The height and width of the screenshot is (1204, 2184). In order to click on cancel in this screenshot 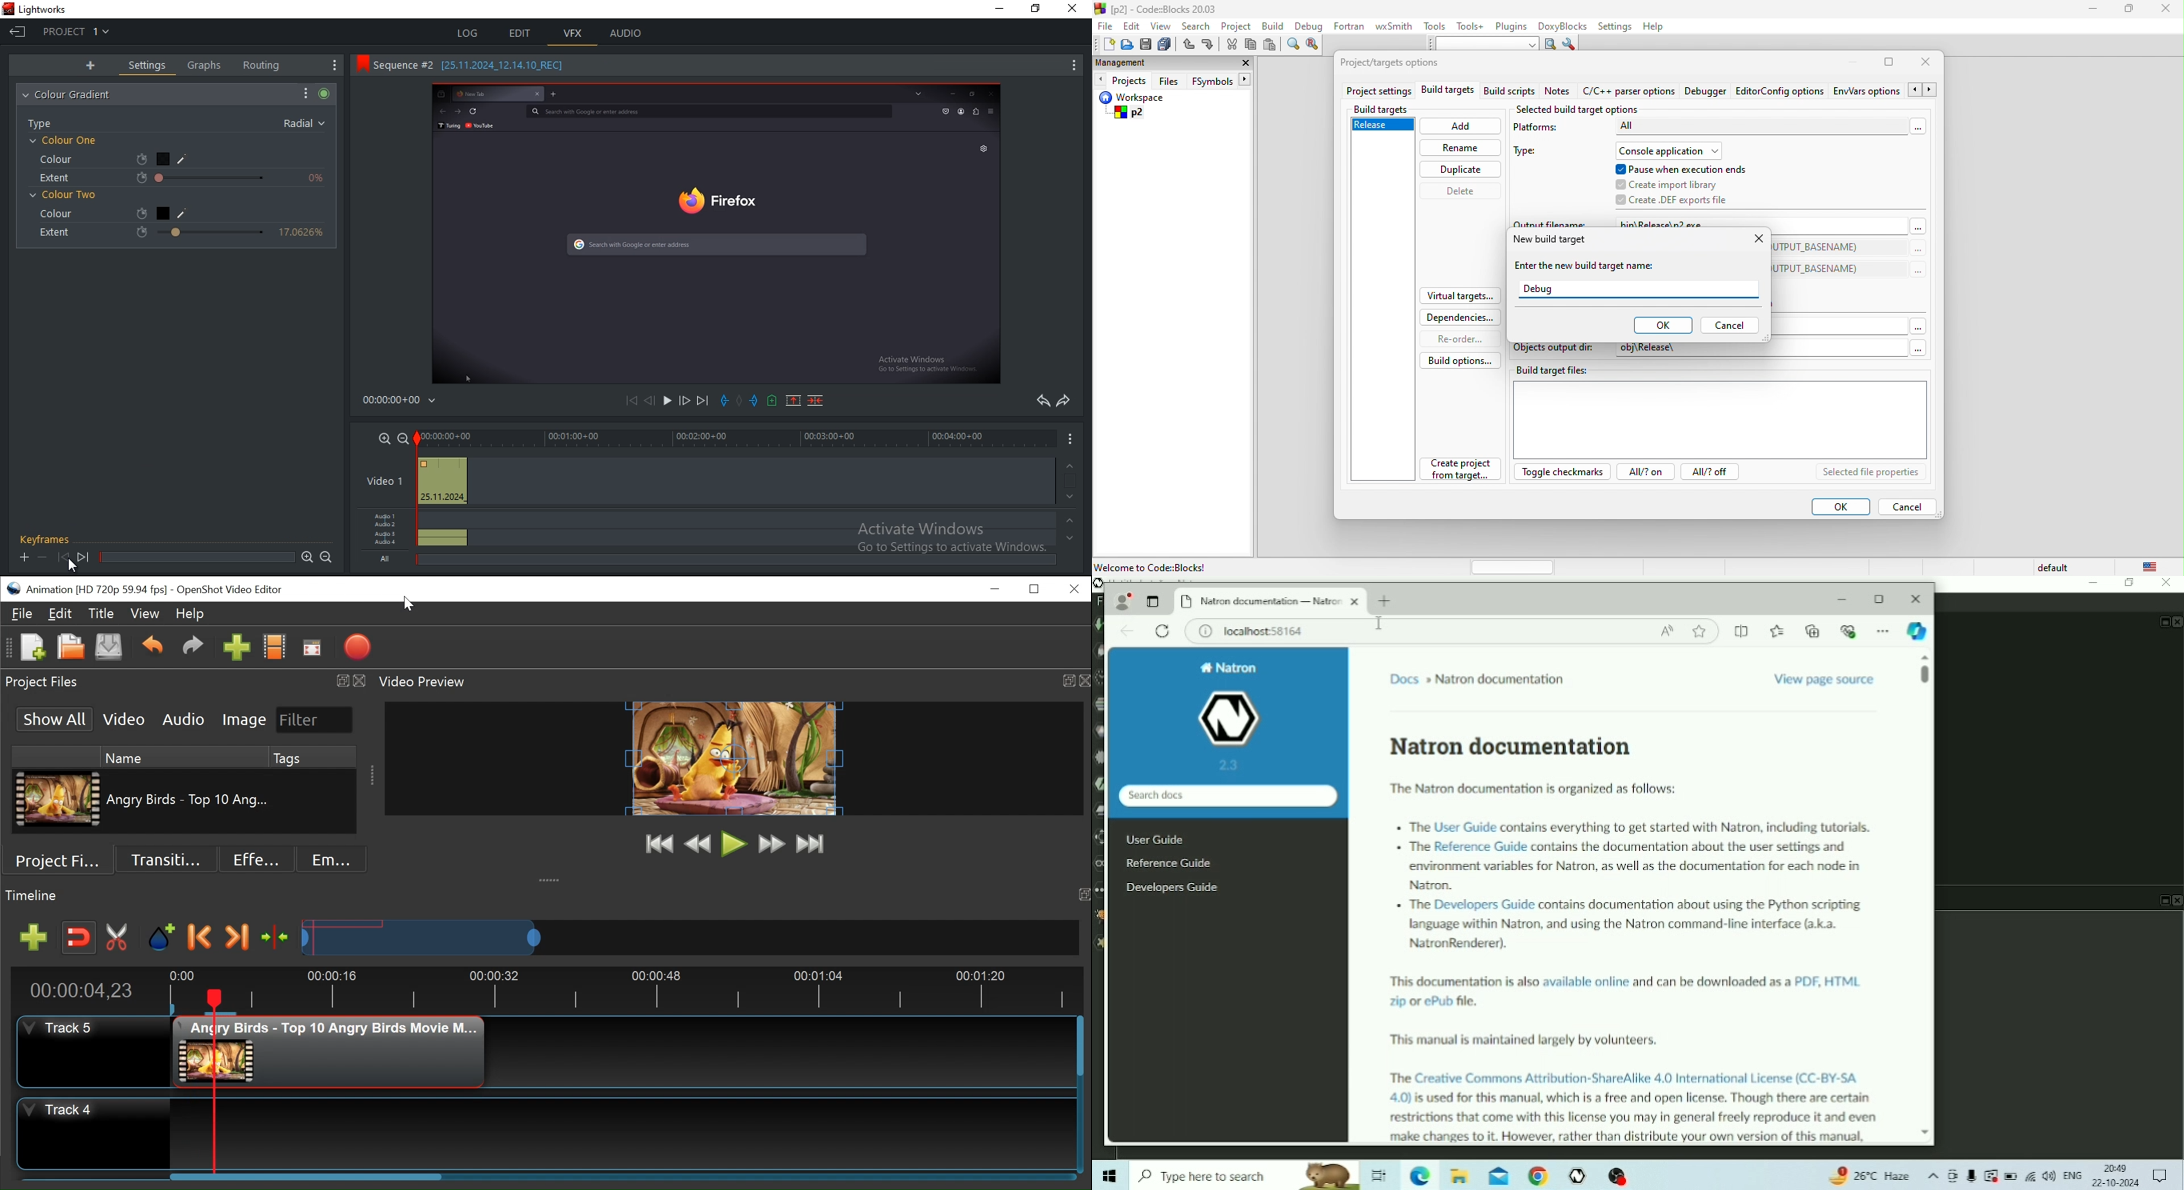, I will do `click(1908, 508)`.